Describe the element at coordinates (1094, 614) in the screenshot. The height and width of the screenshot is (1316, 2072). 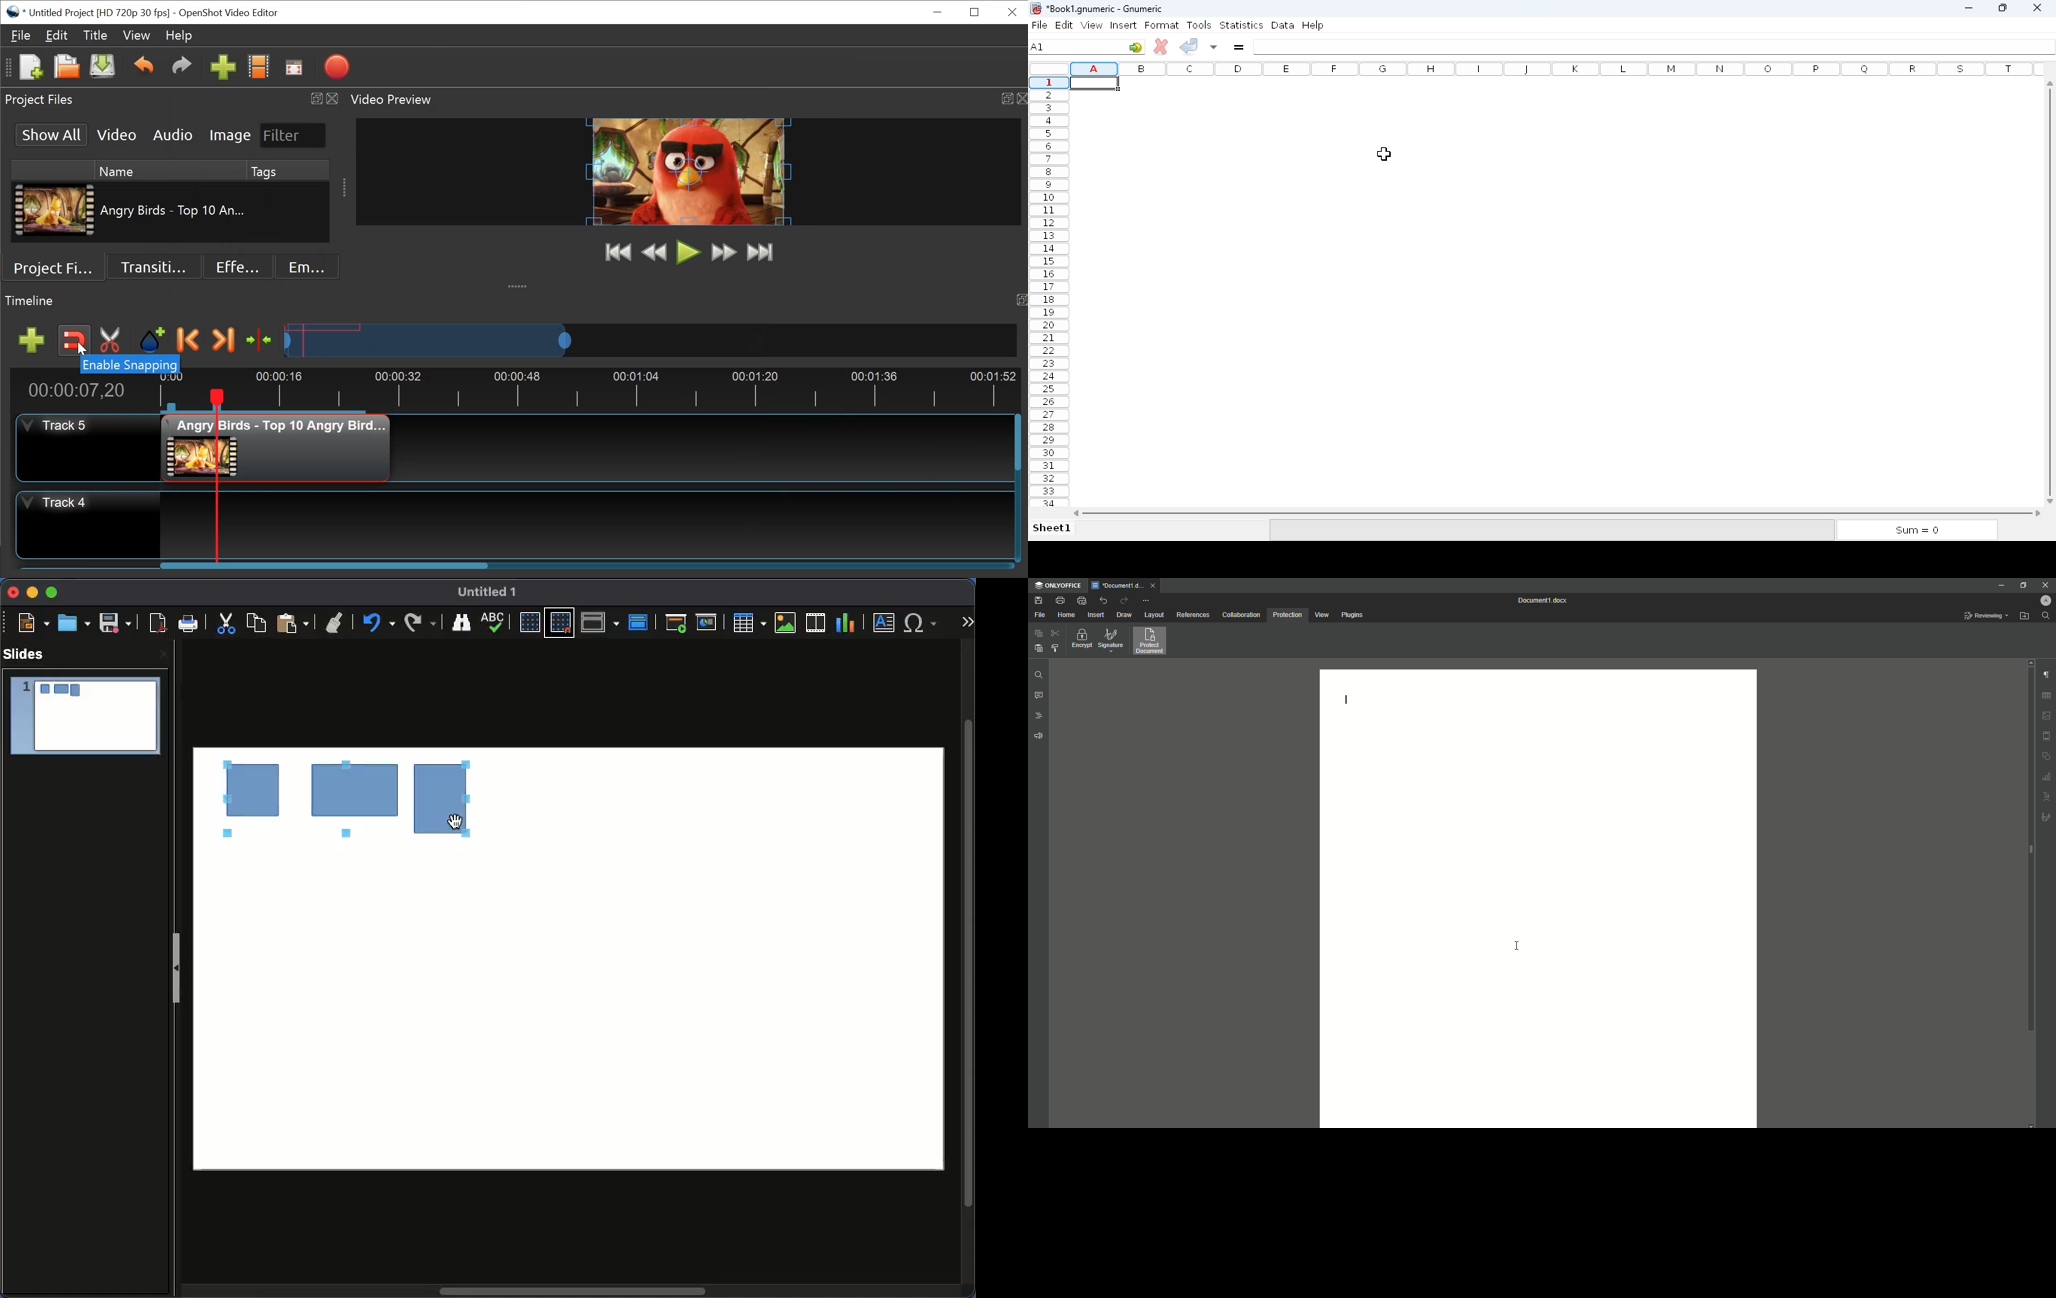
I see `Insert` at that location.